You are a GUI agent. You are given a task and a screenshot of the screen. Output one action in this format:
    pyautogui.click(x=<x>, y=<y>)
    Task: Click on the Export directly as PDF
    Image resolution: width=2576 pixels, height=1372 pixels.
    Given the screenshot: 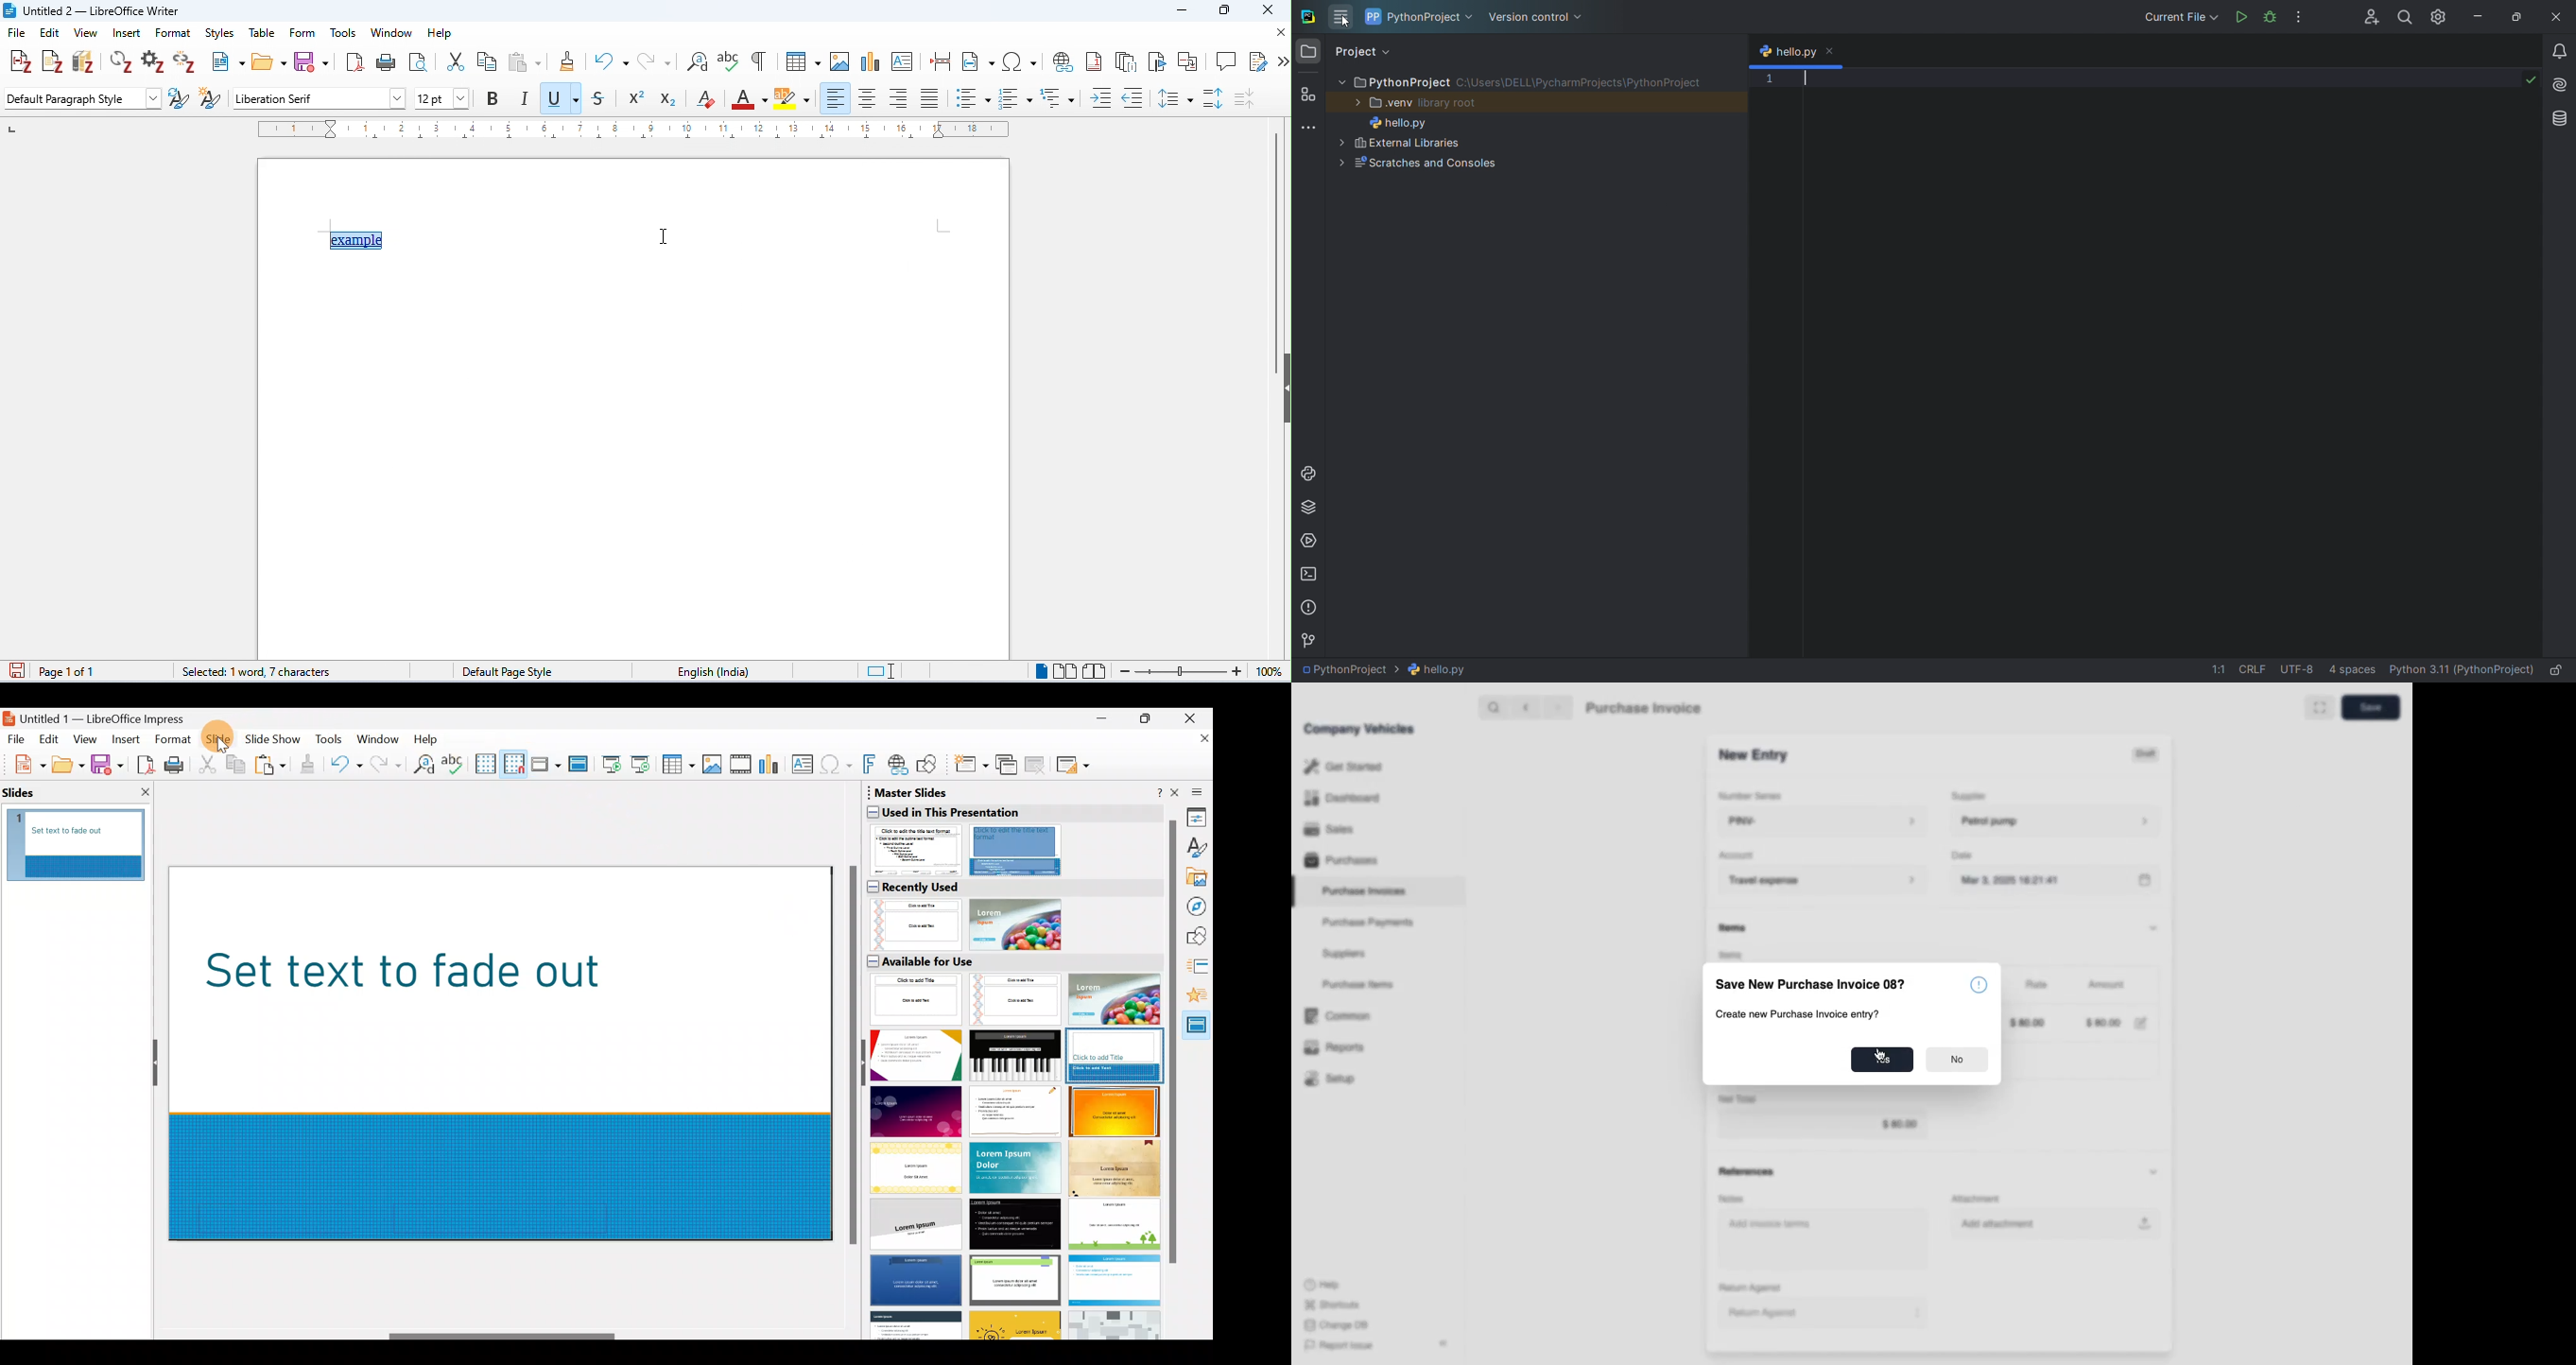 What is the action you would take?
    pyautogui.click(x=143, y=763)
    